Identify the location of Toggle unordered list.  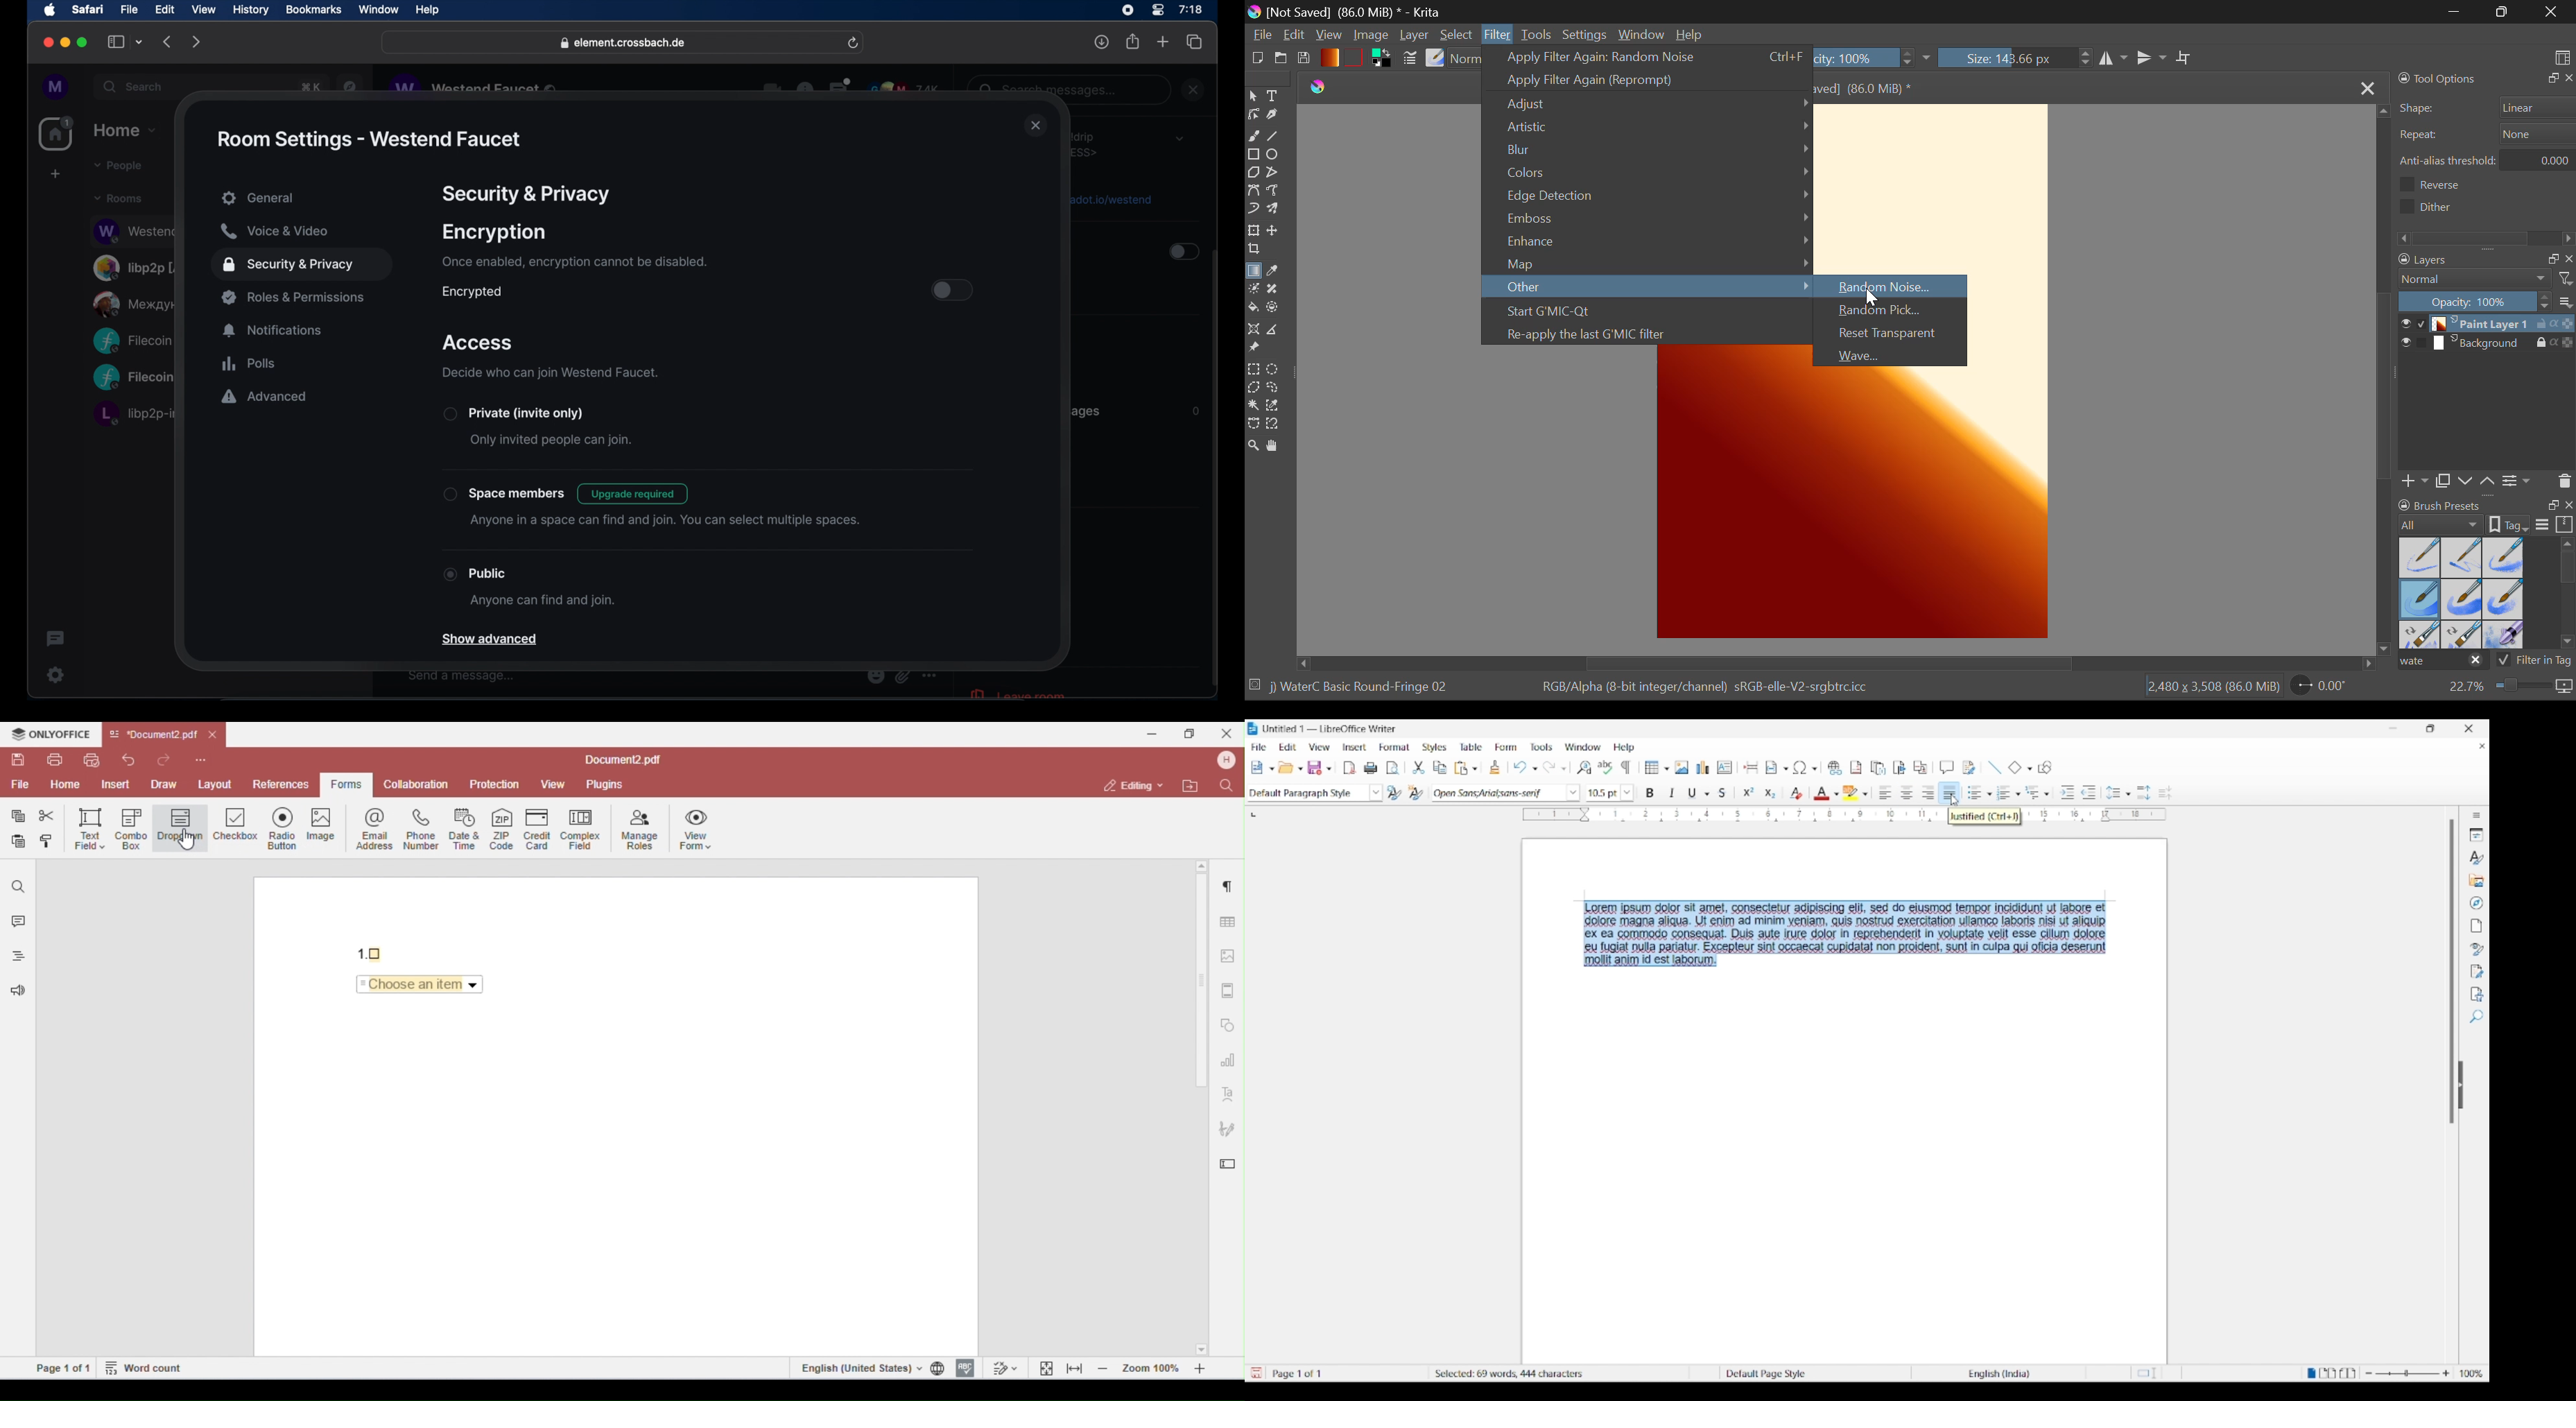
(1972, 793).